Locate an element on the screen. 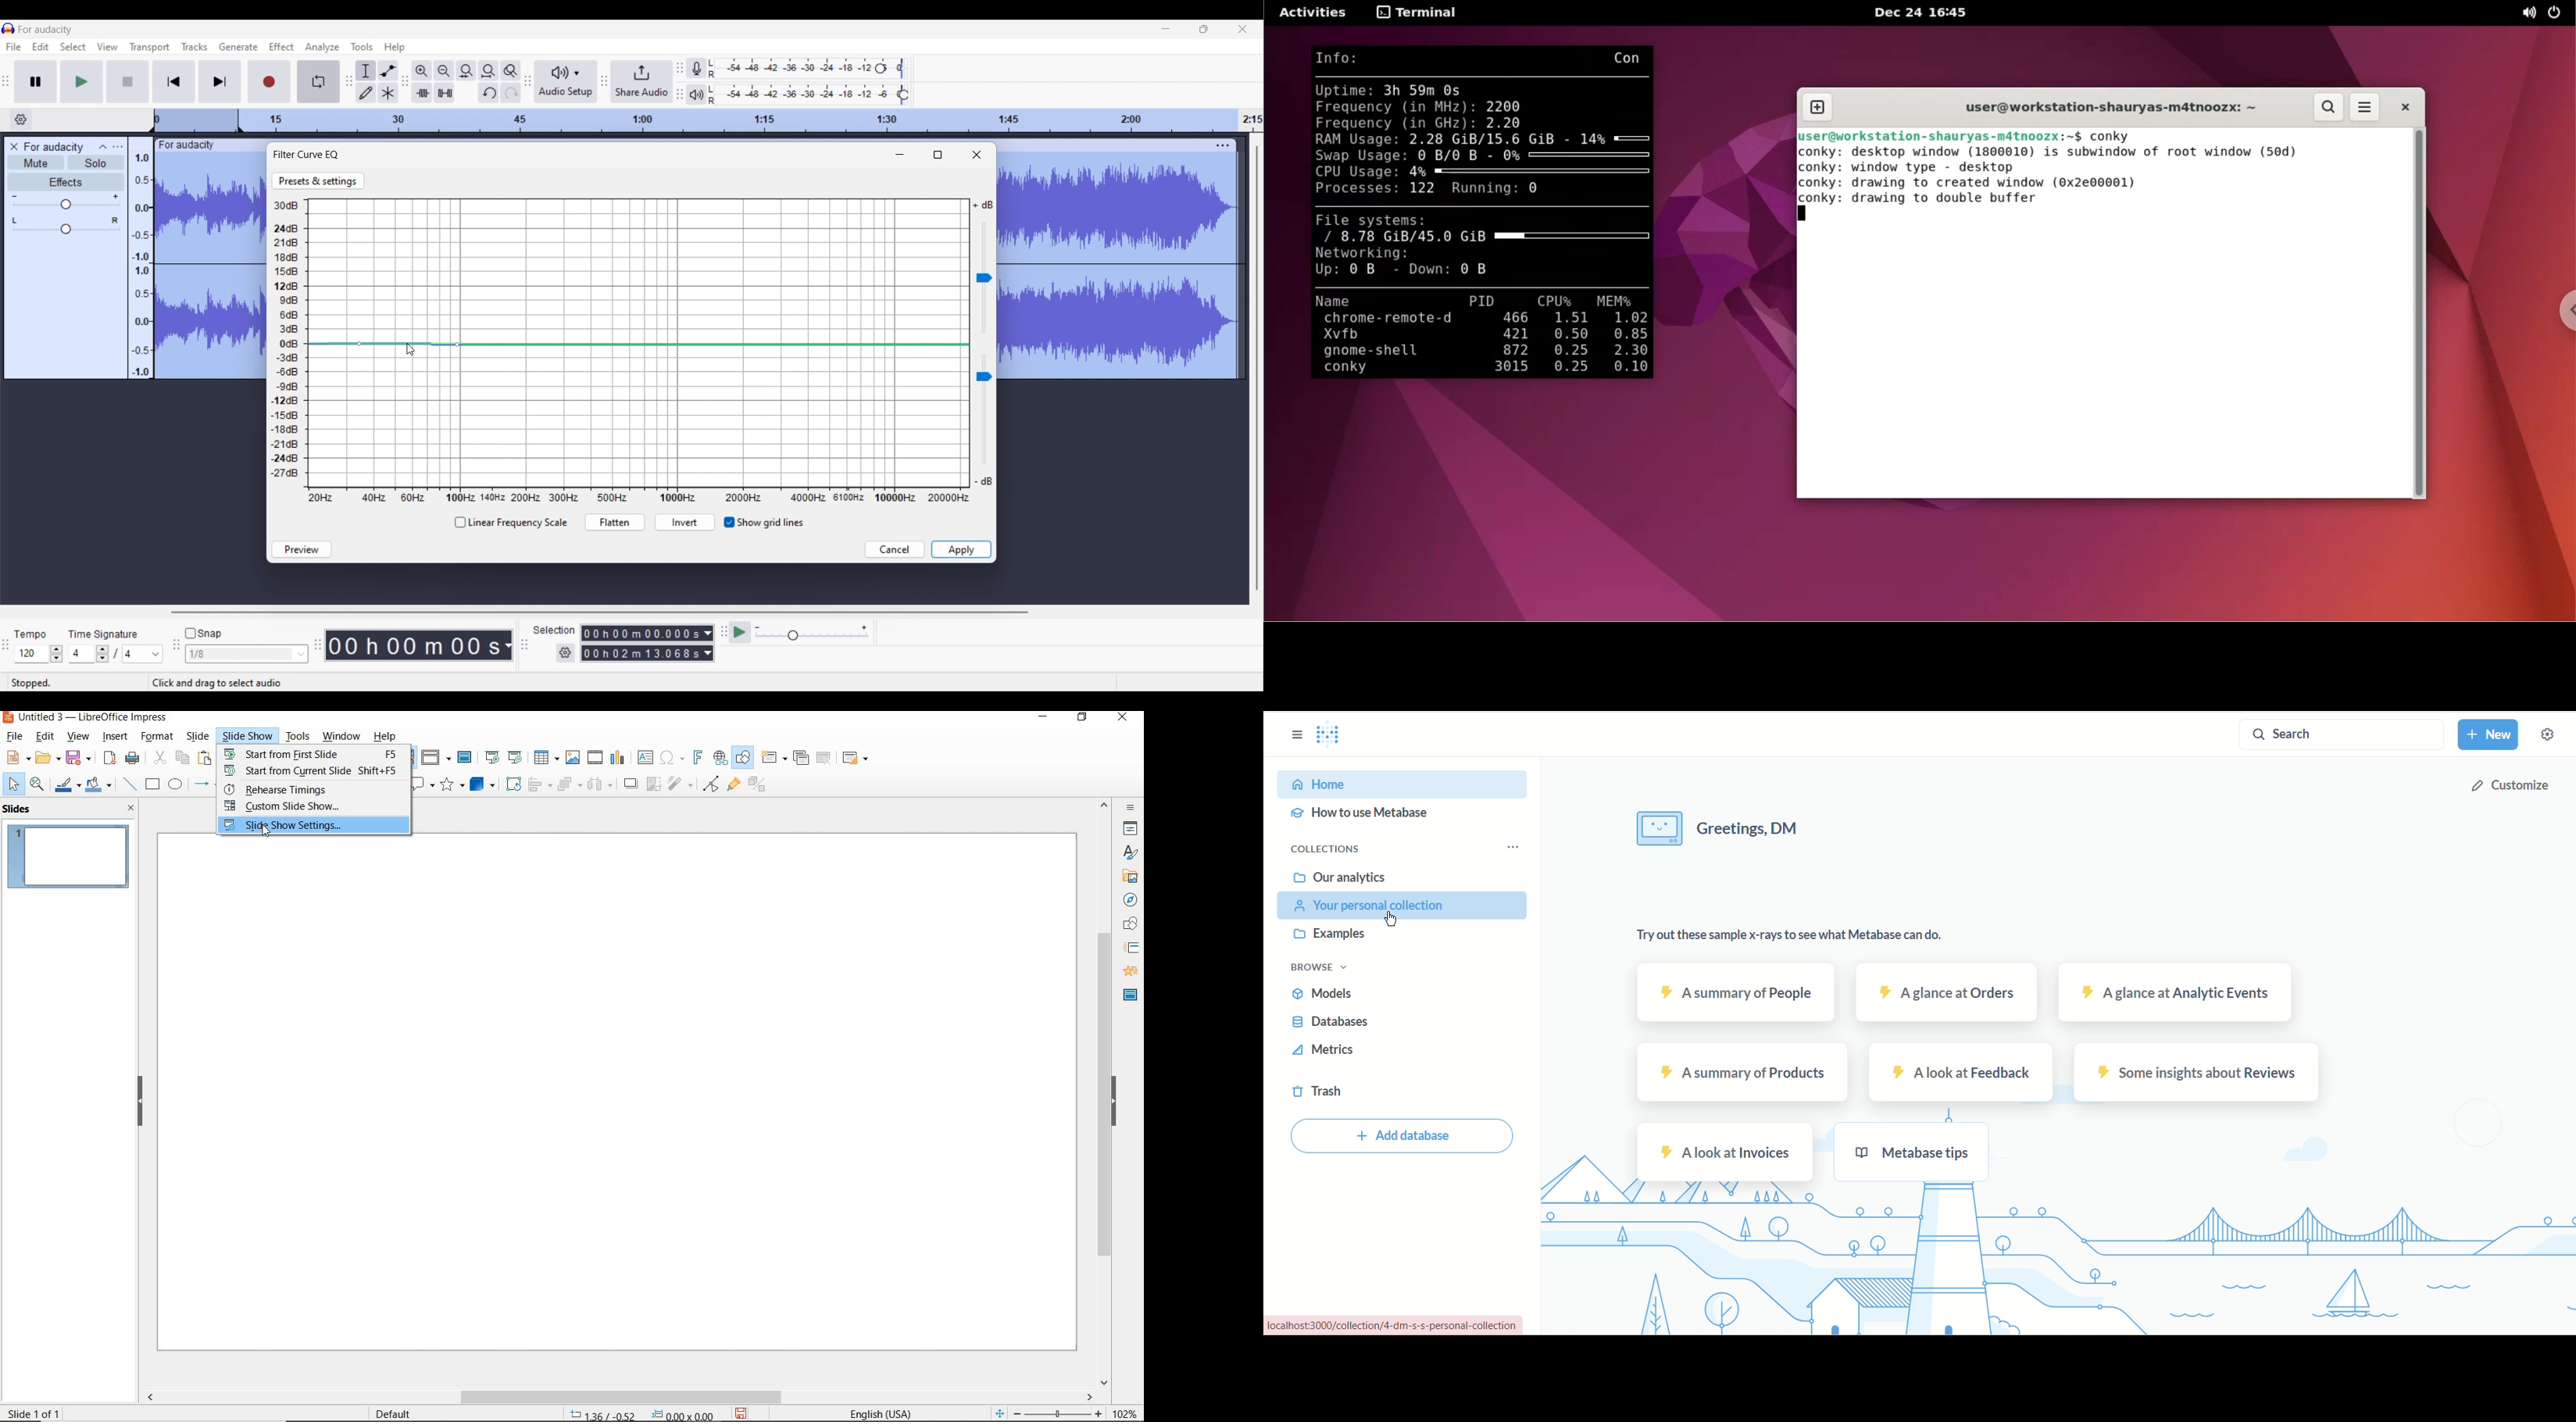  Pause is located at coordinates (36, 81).